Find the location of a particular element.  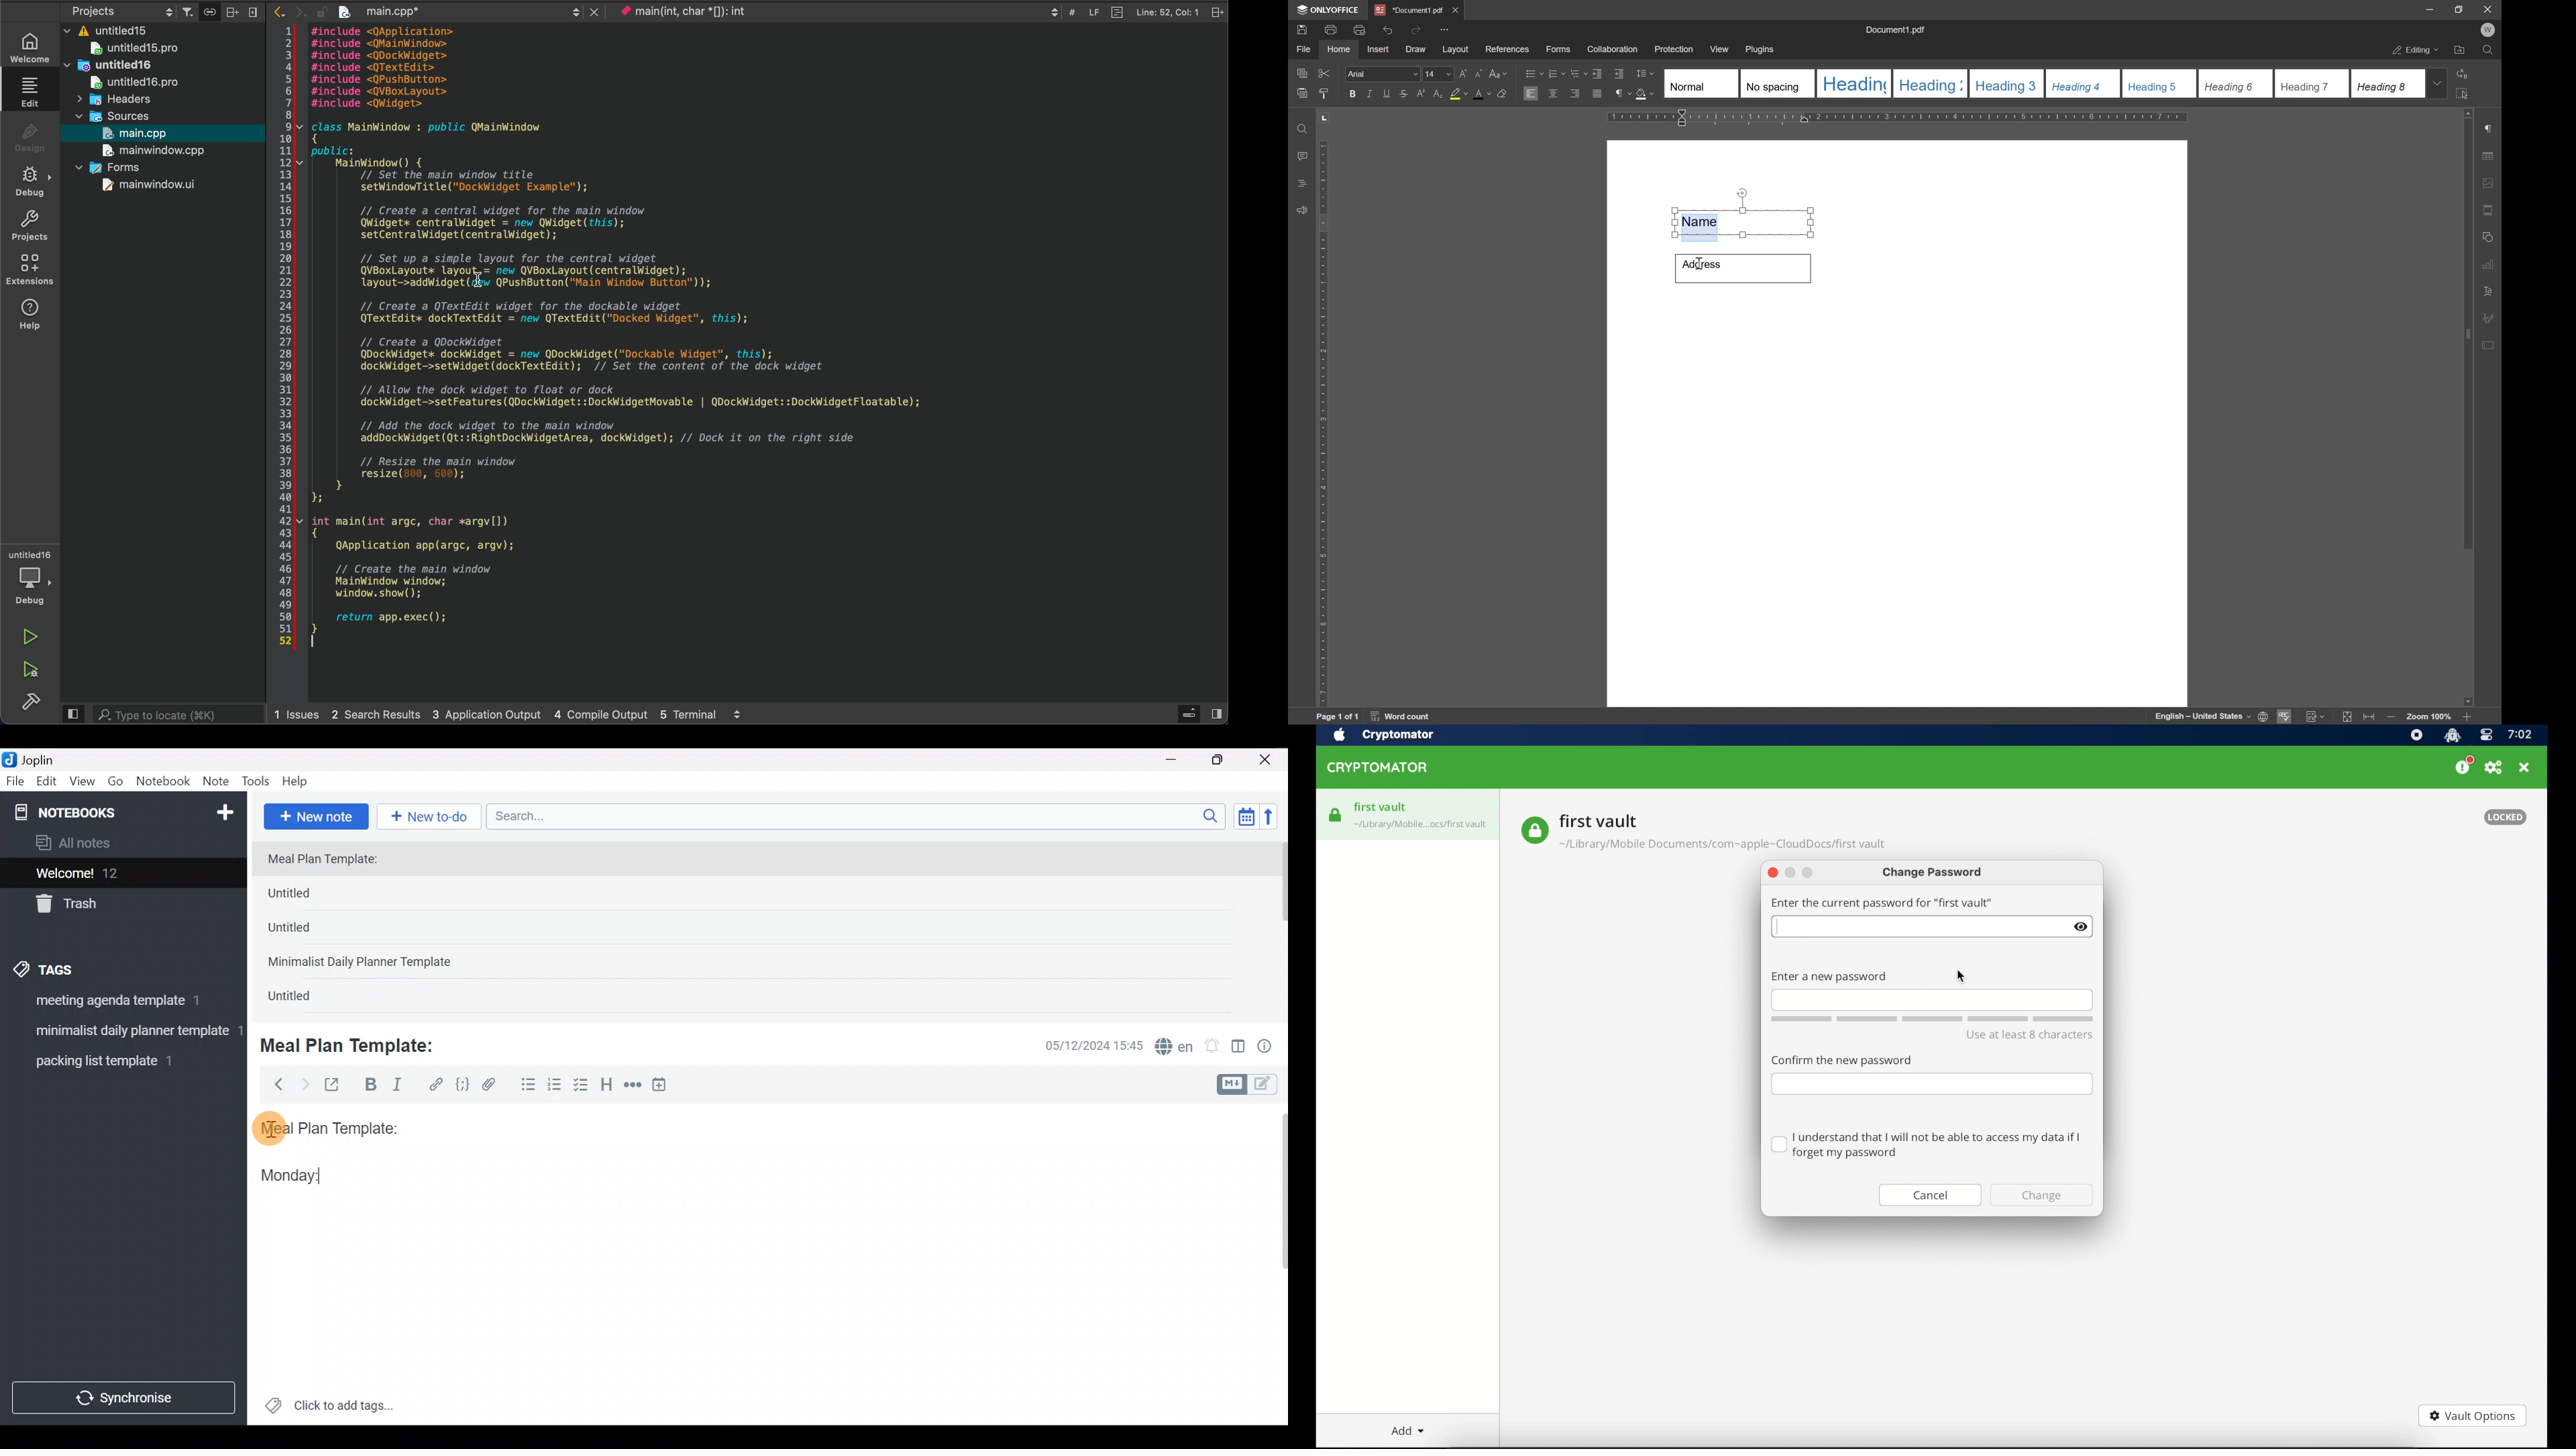

increment font size is located at coordinates (1459, 74).